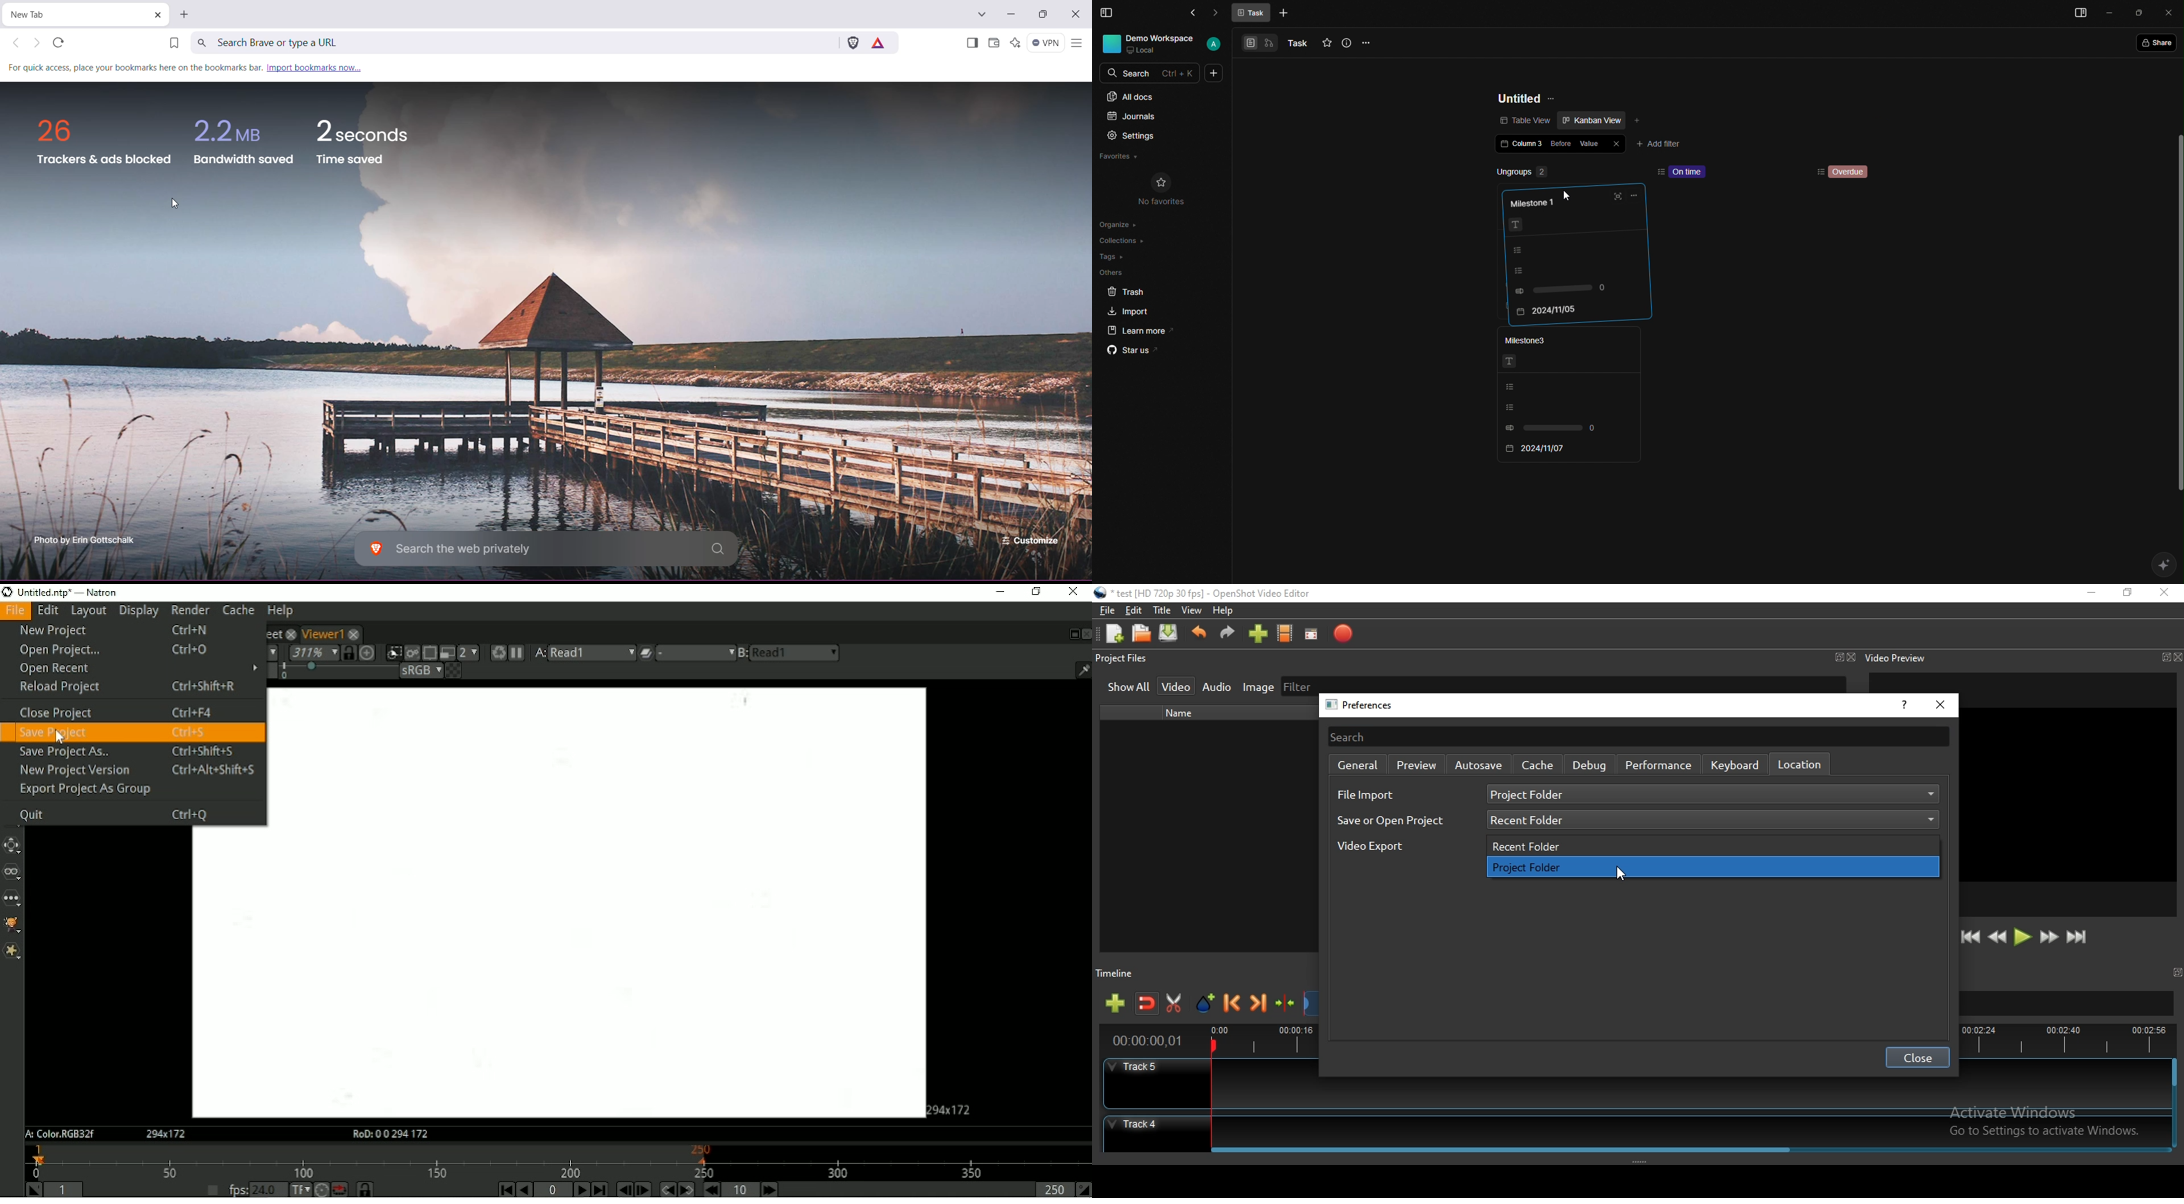  What do you see at coordinates (1124, 242) in the screenshot?
I see `Collections` at bounding box center [1124, 242].